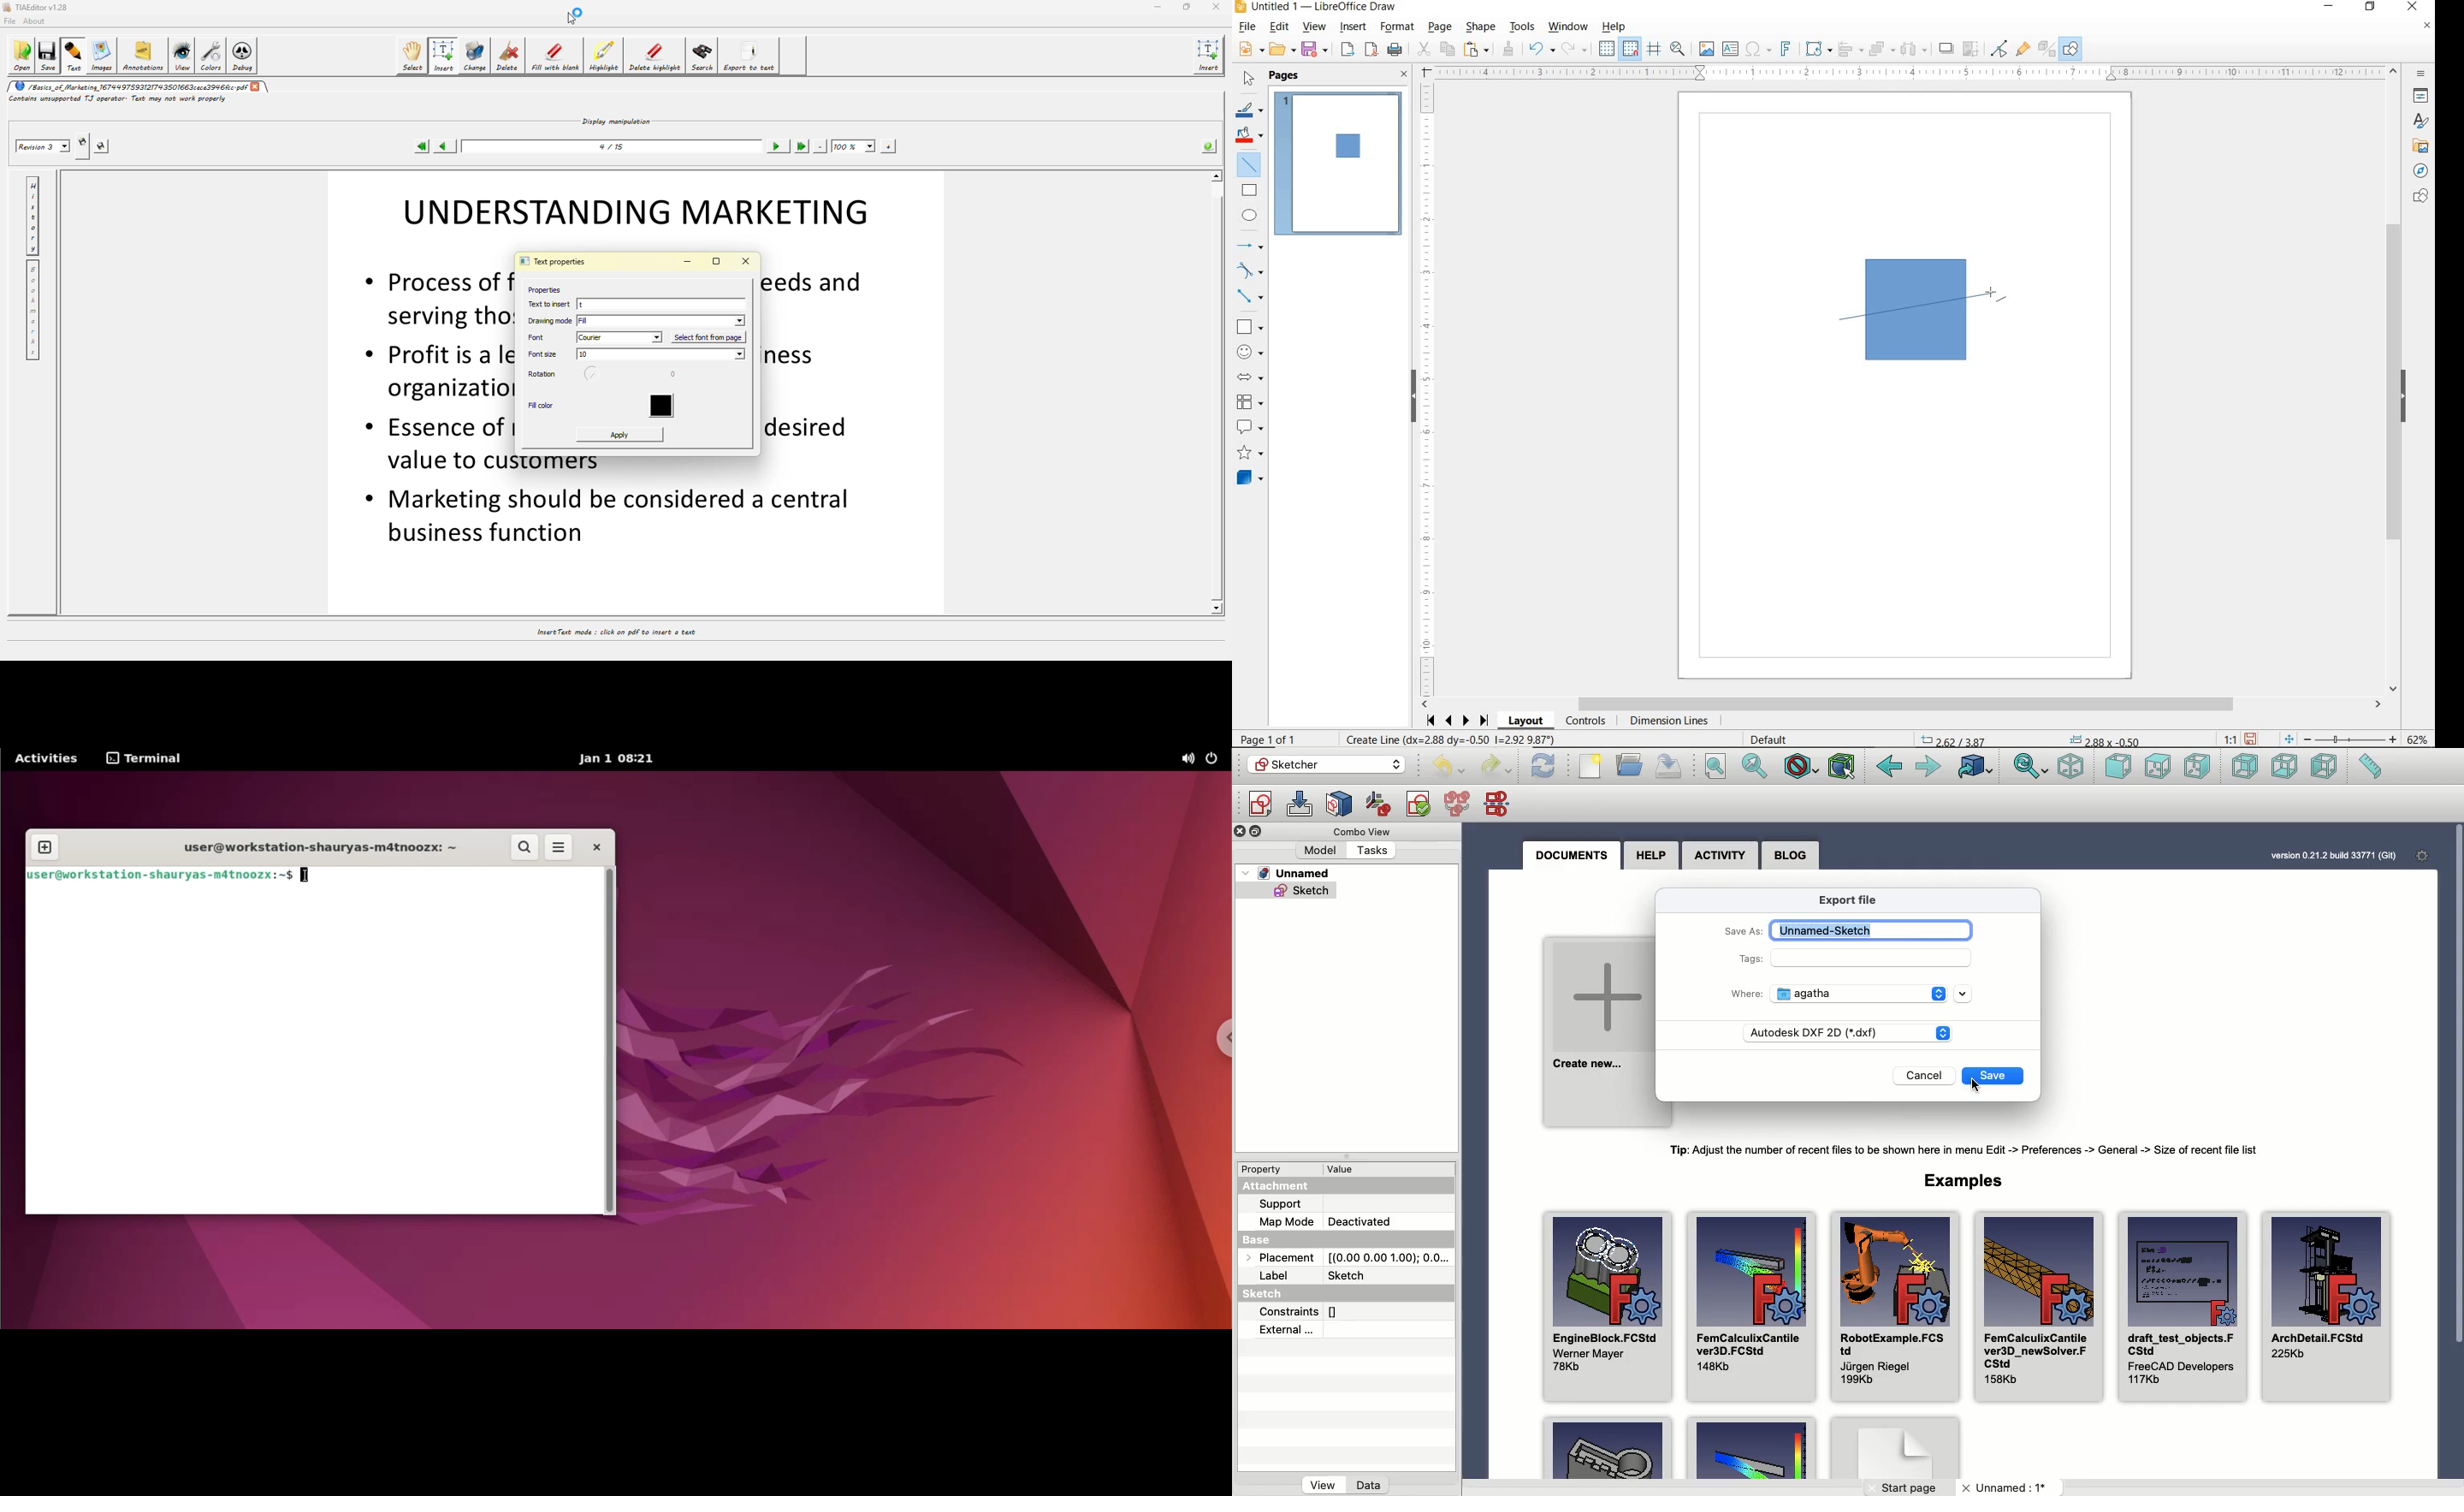 The width and height of the screenshot is (2464, 1512). What do you see at coordinates (2458, 1084) in the screenshot?
I see `Scroll` at bounding box center [2458, 1084].